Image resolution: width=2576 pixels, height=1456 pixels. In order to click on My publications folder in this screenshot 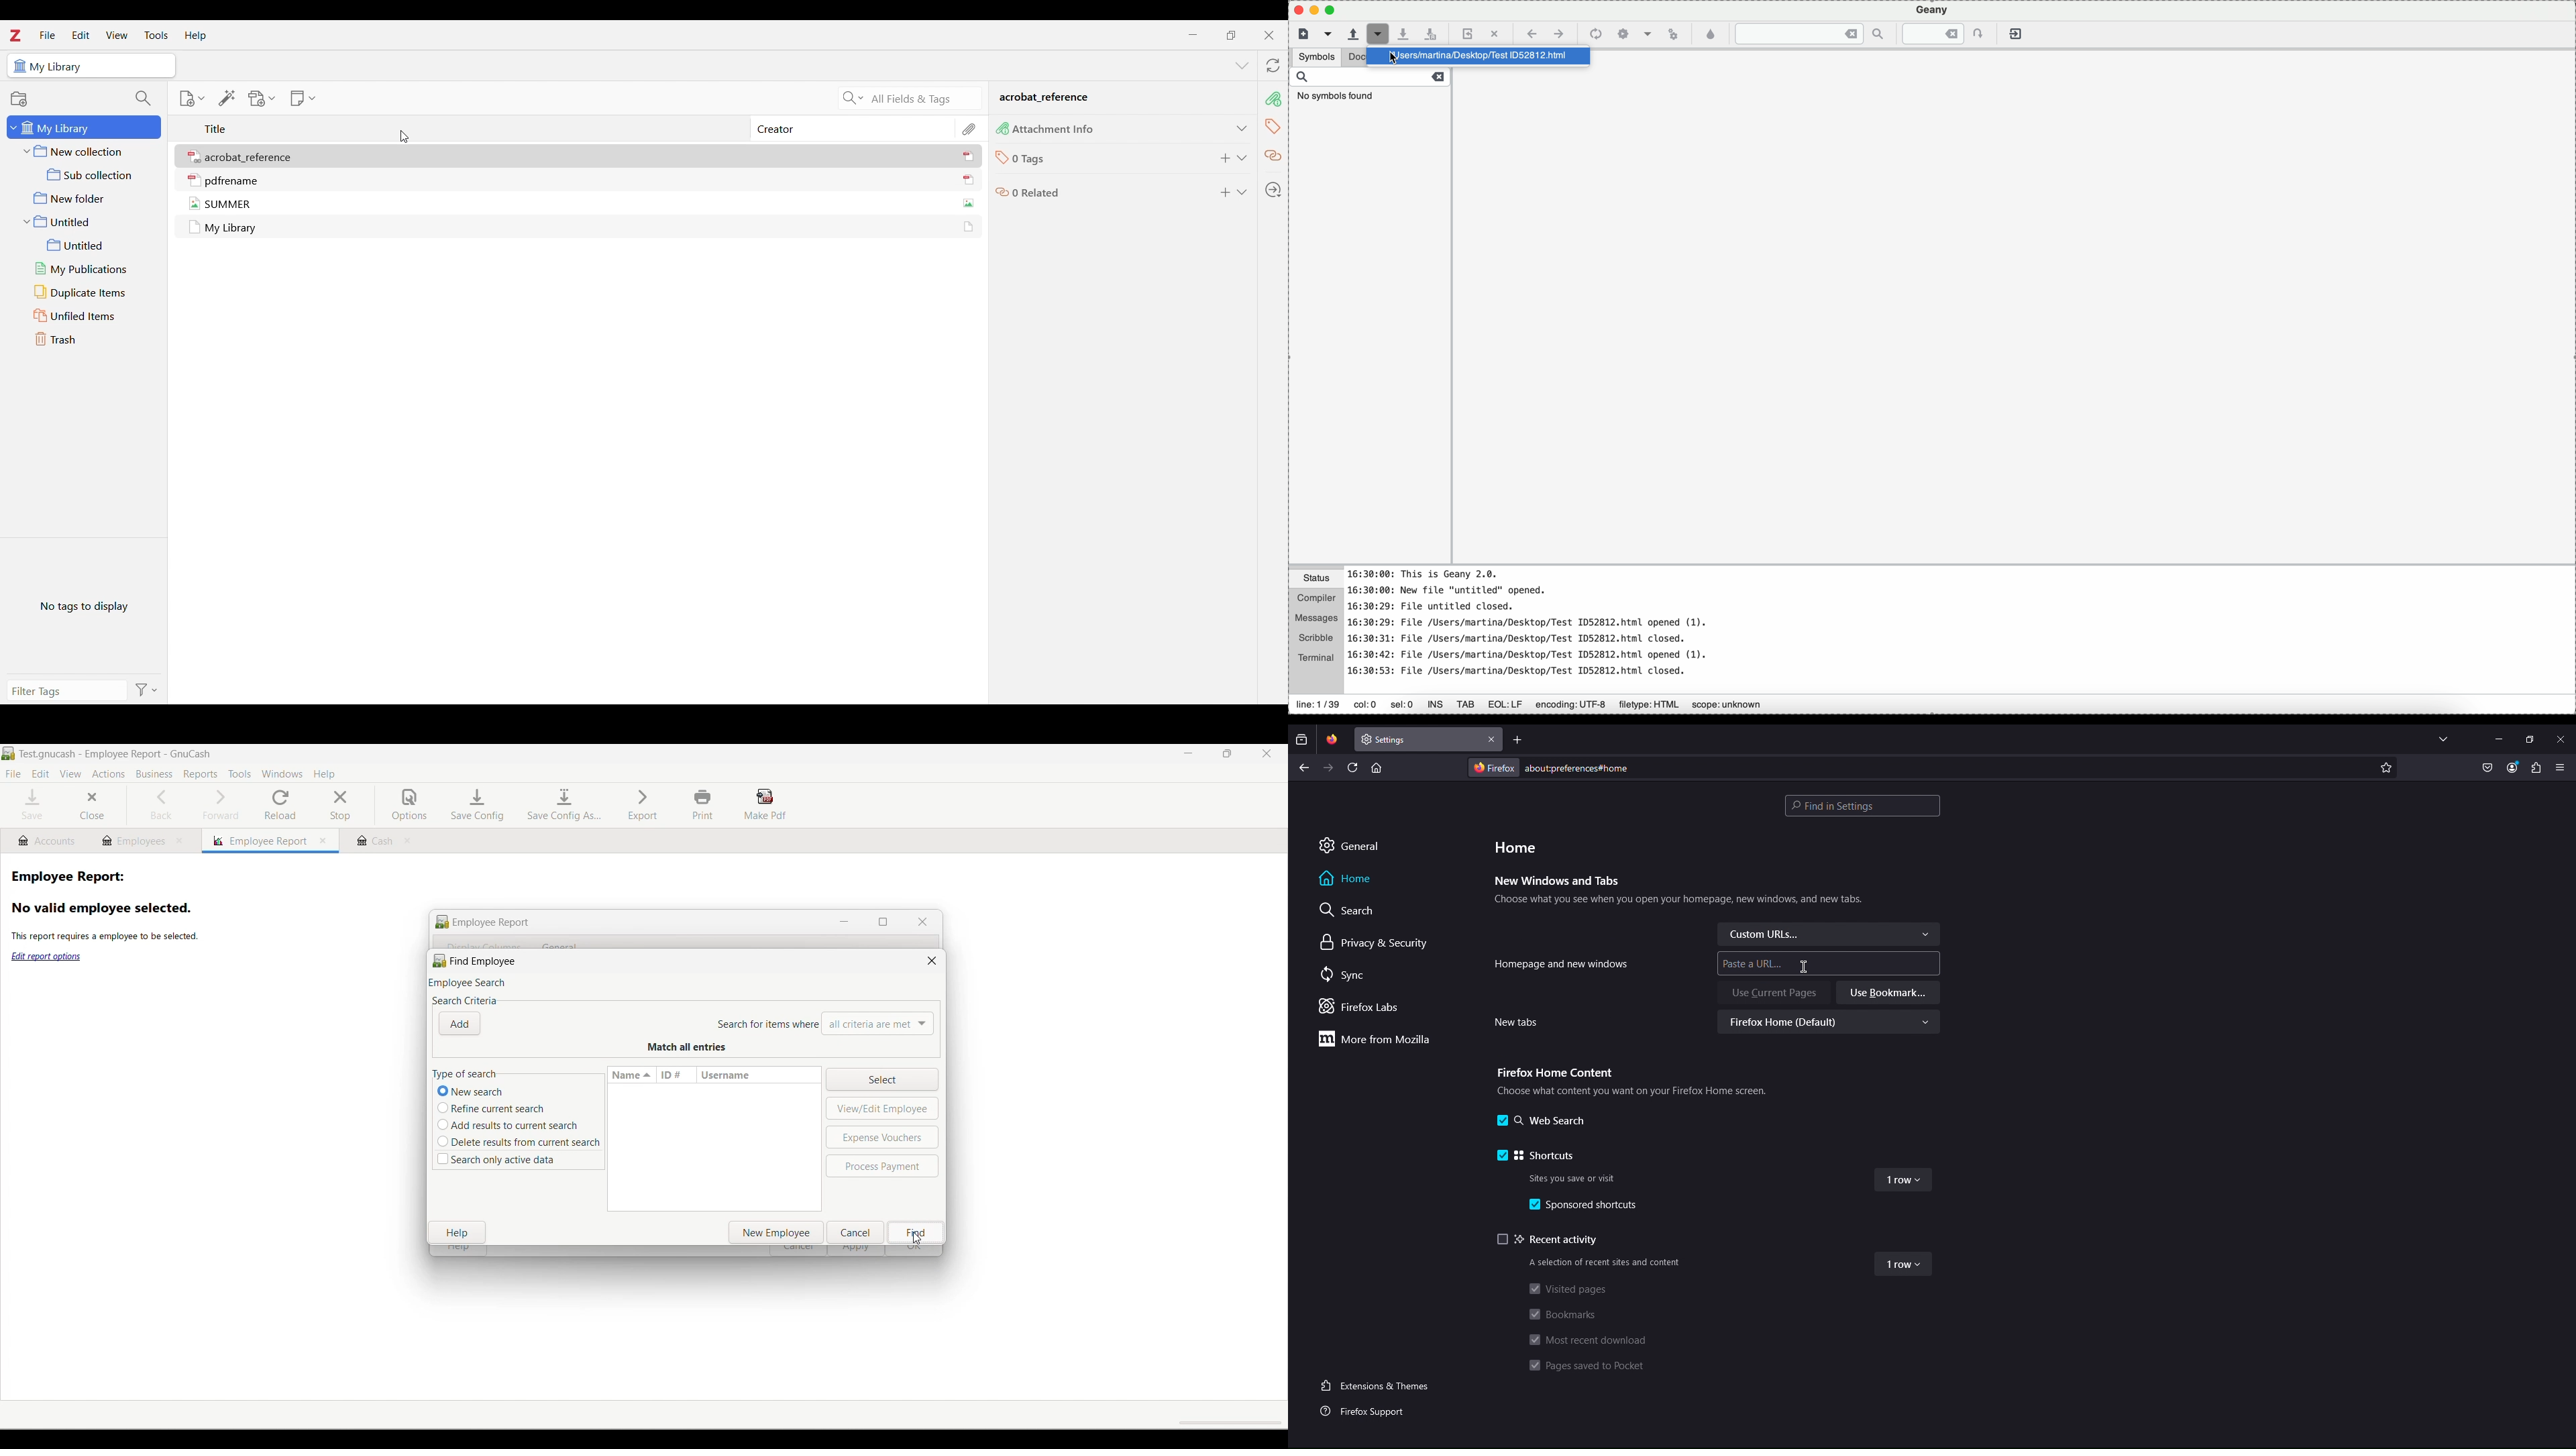, I will do `click(89, 269)`.